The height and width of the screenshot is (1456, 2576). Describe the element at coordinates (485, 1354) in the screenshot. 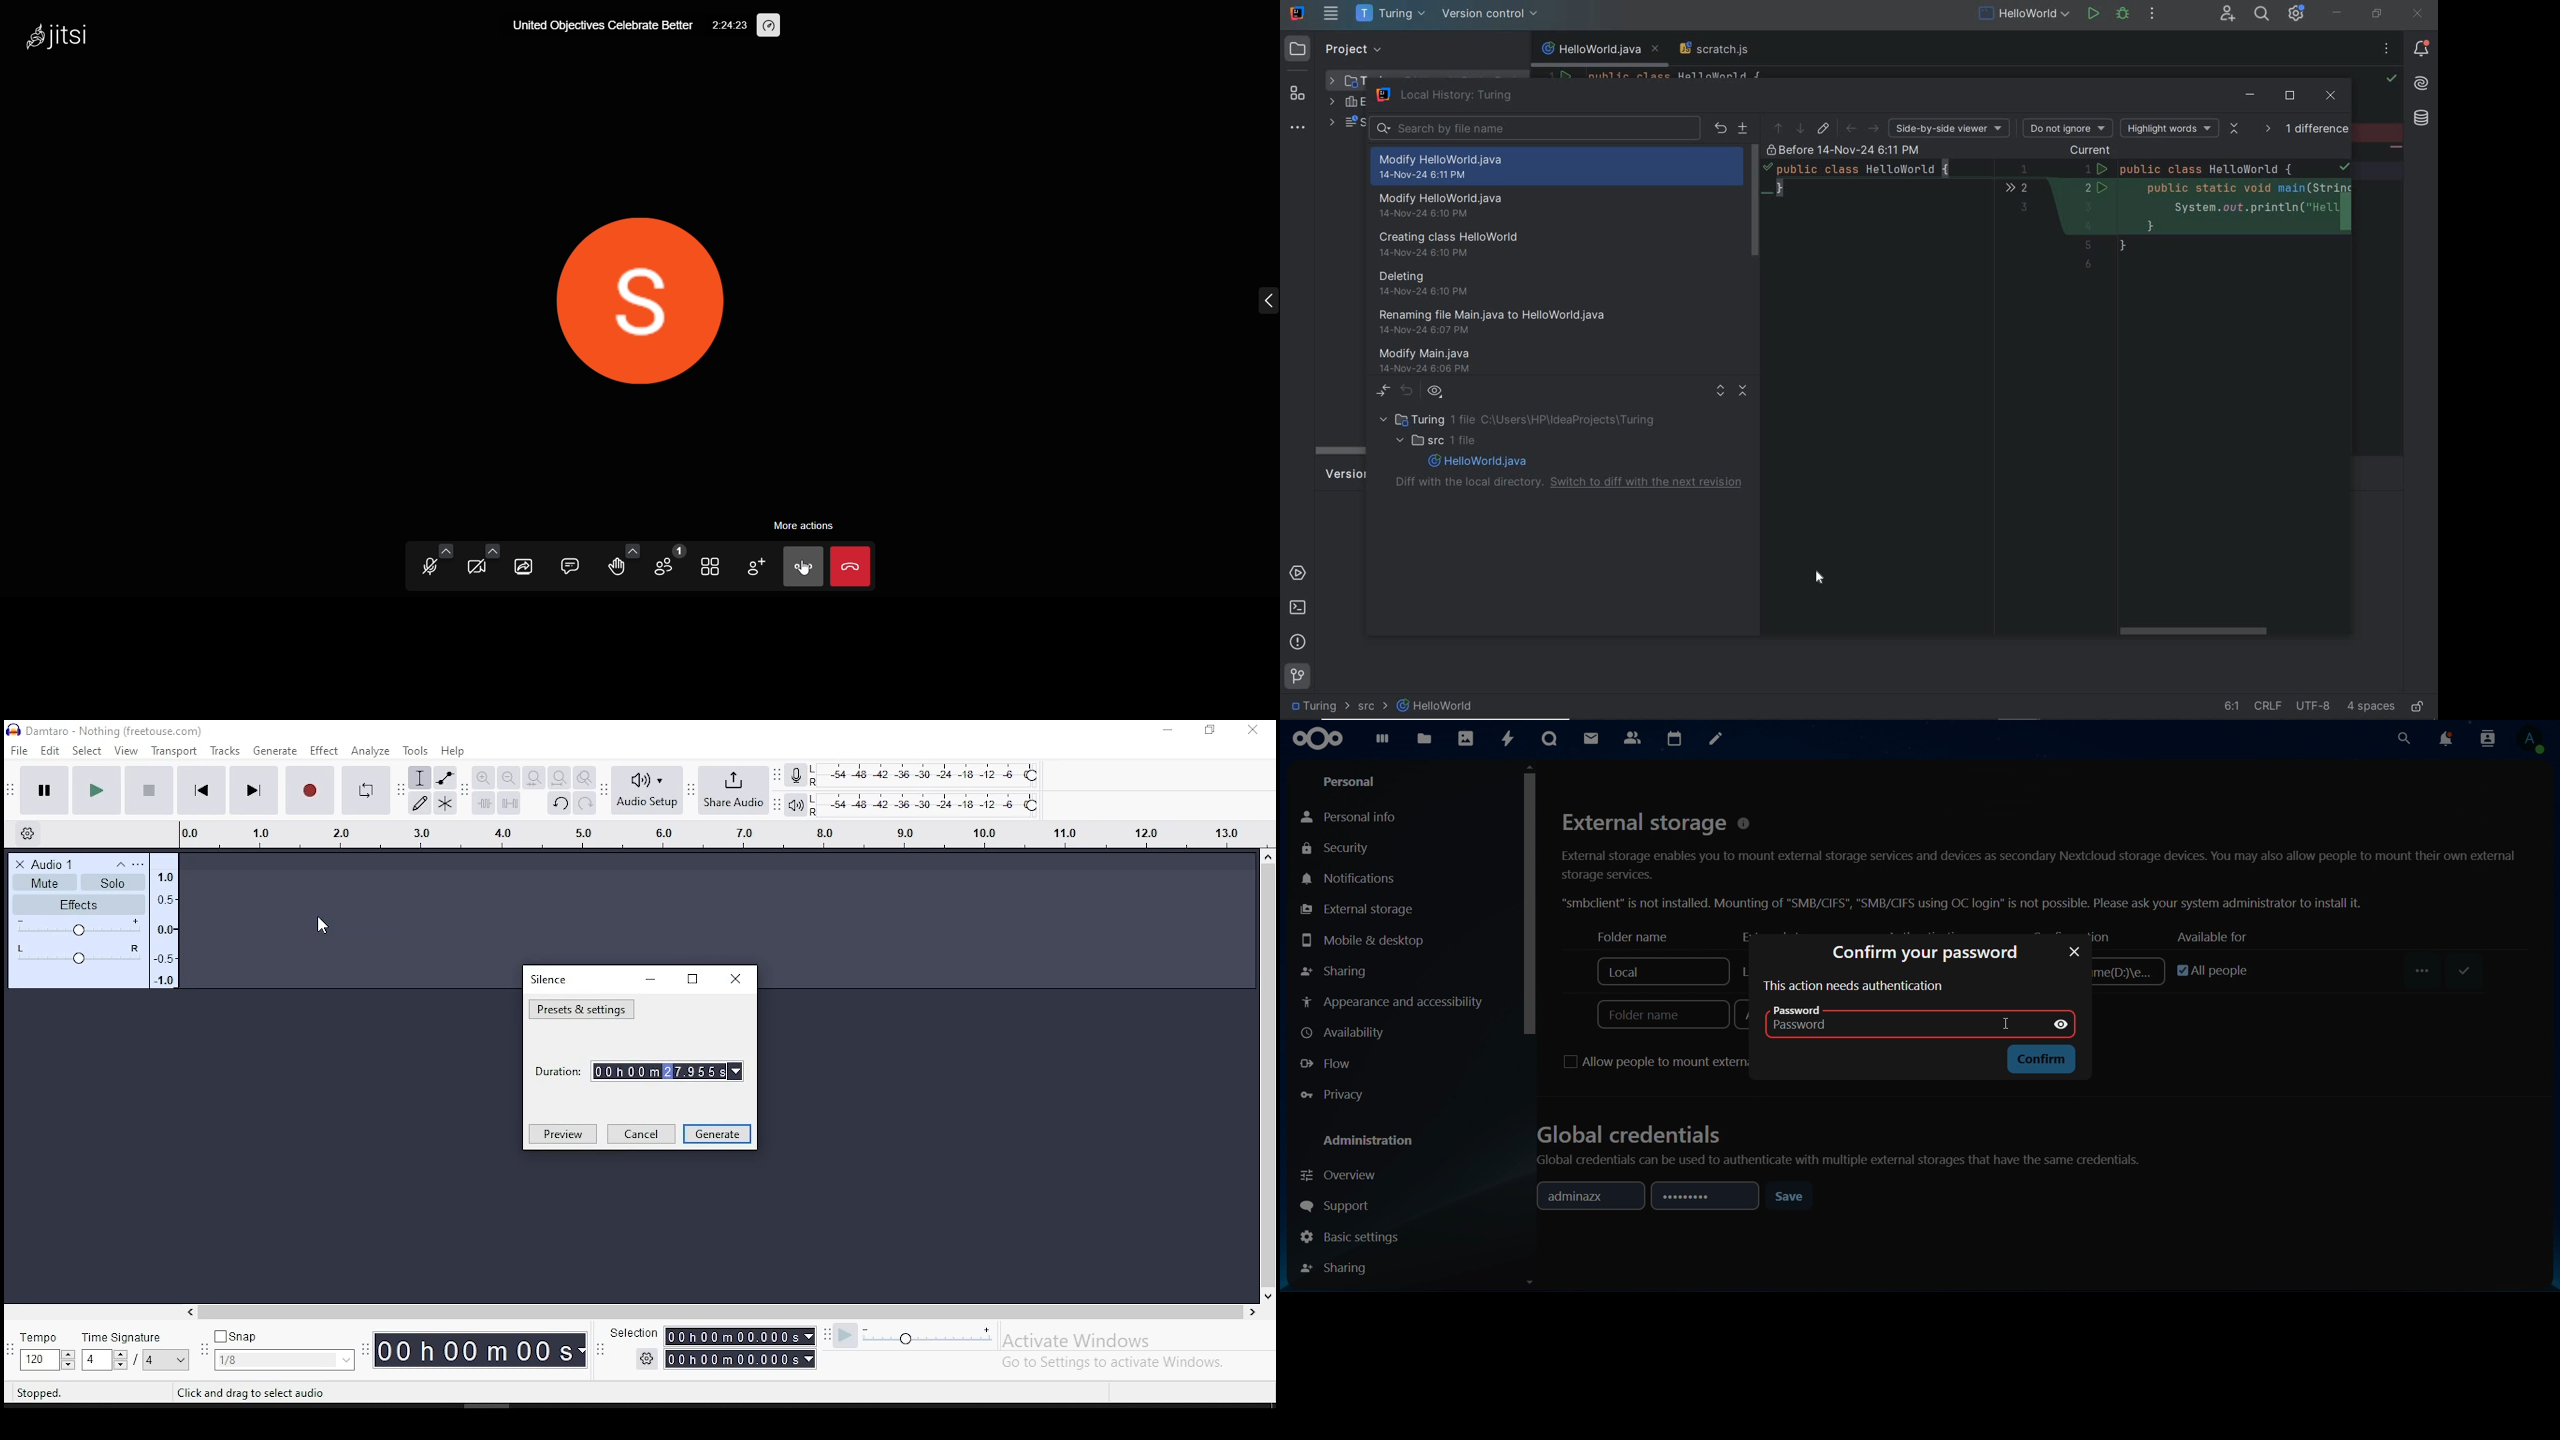

I see `Timer` at that location.